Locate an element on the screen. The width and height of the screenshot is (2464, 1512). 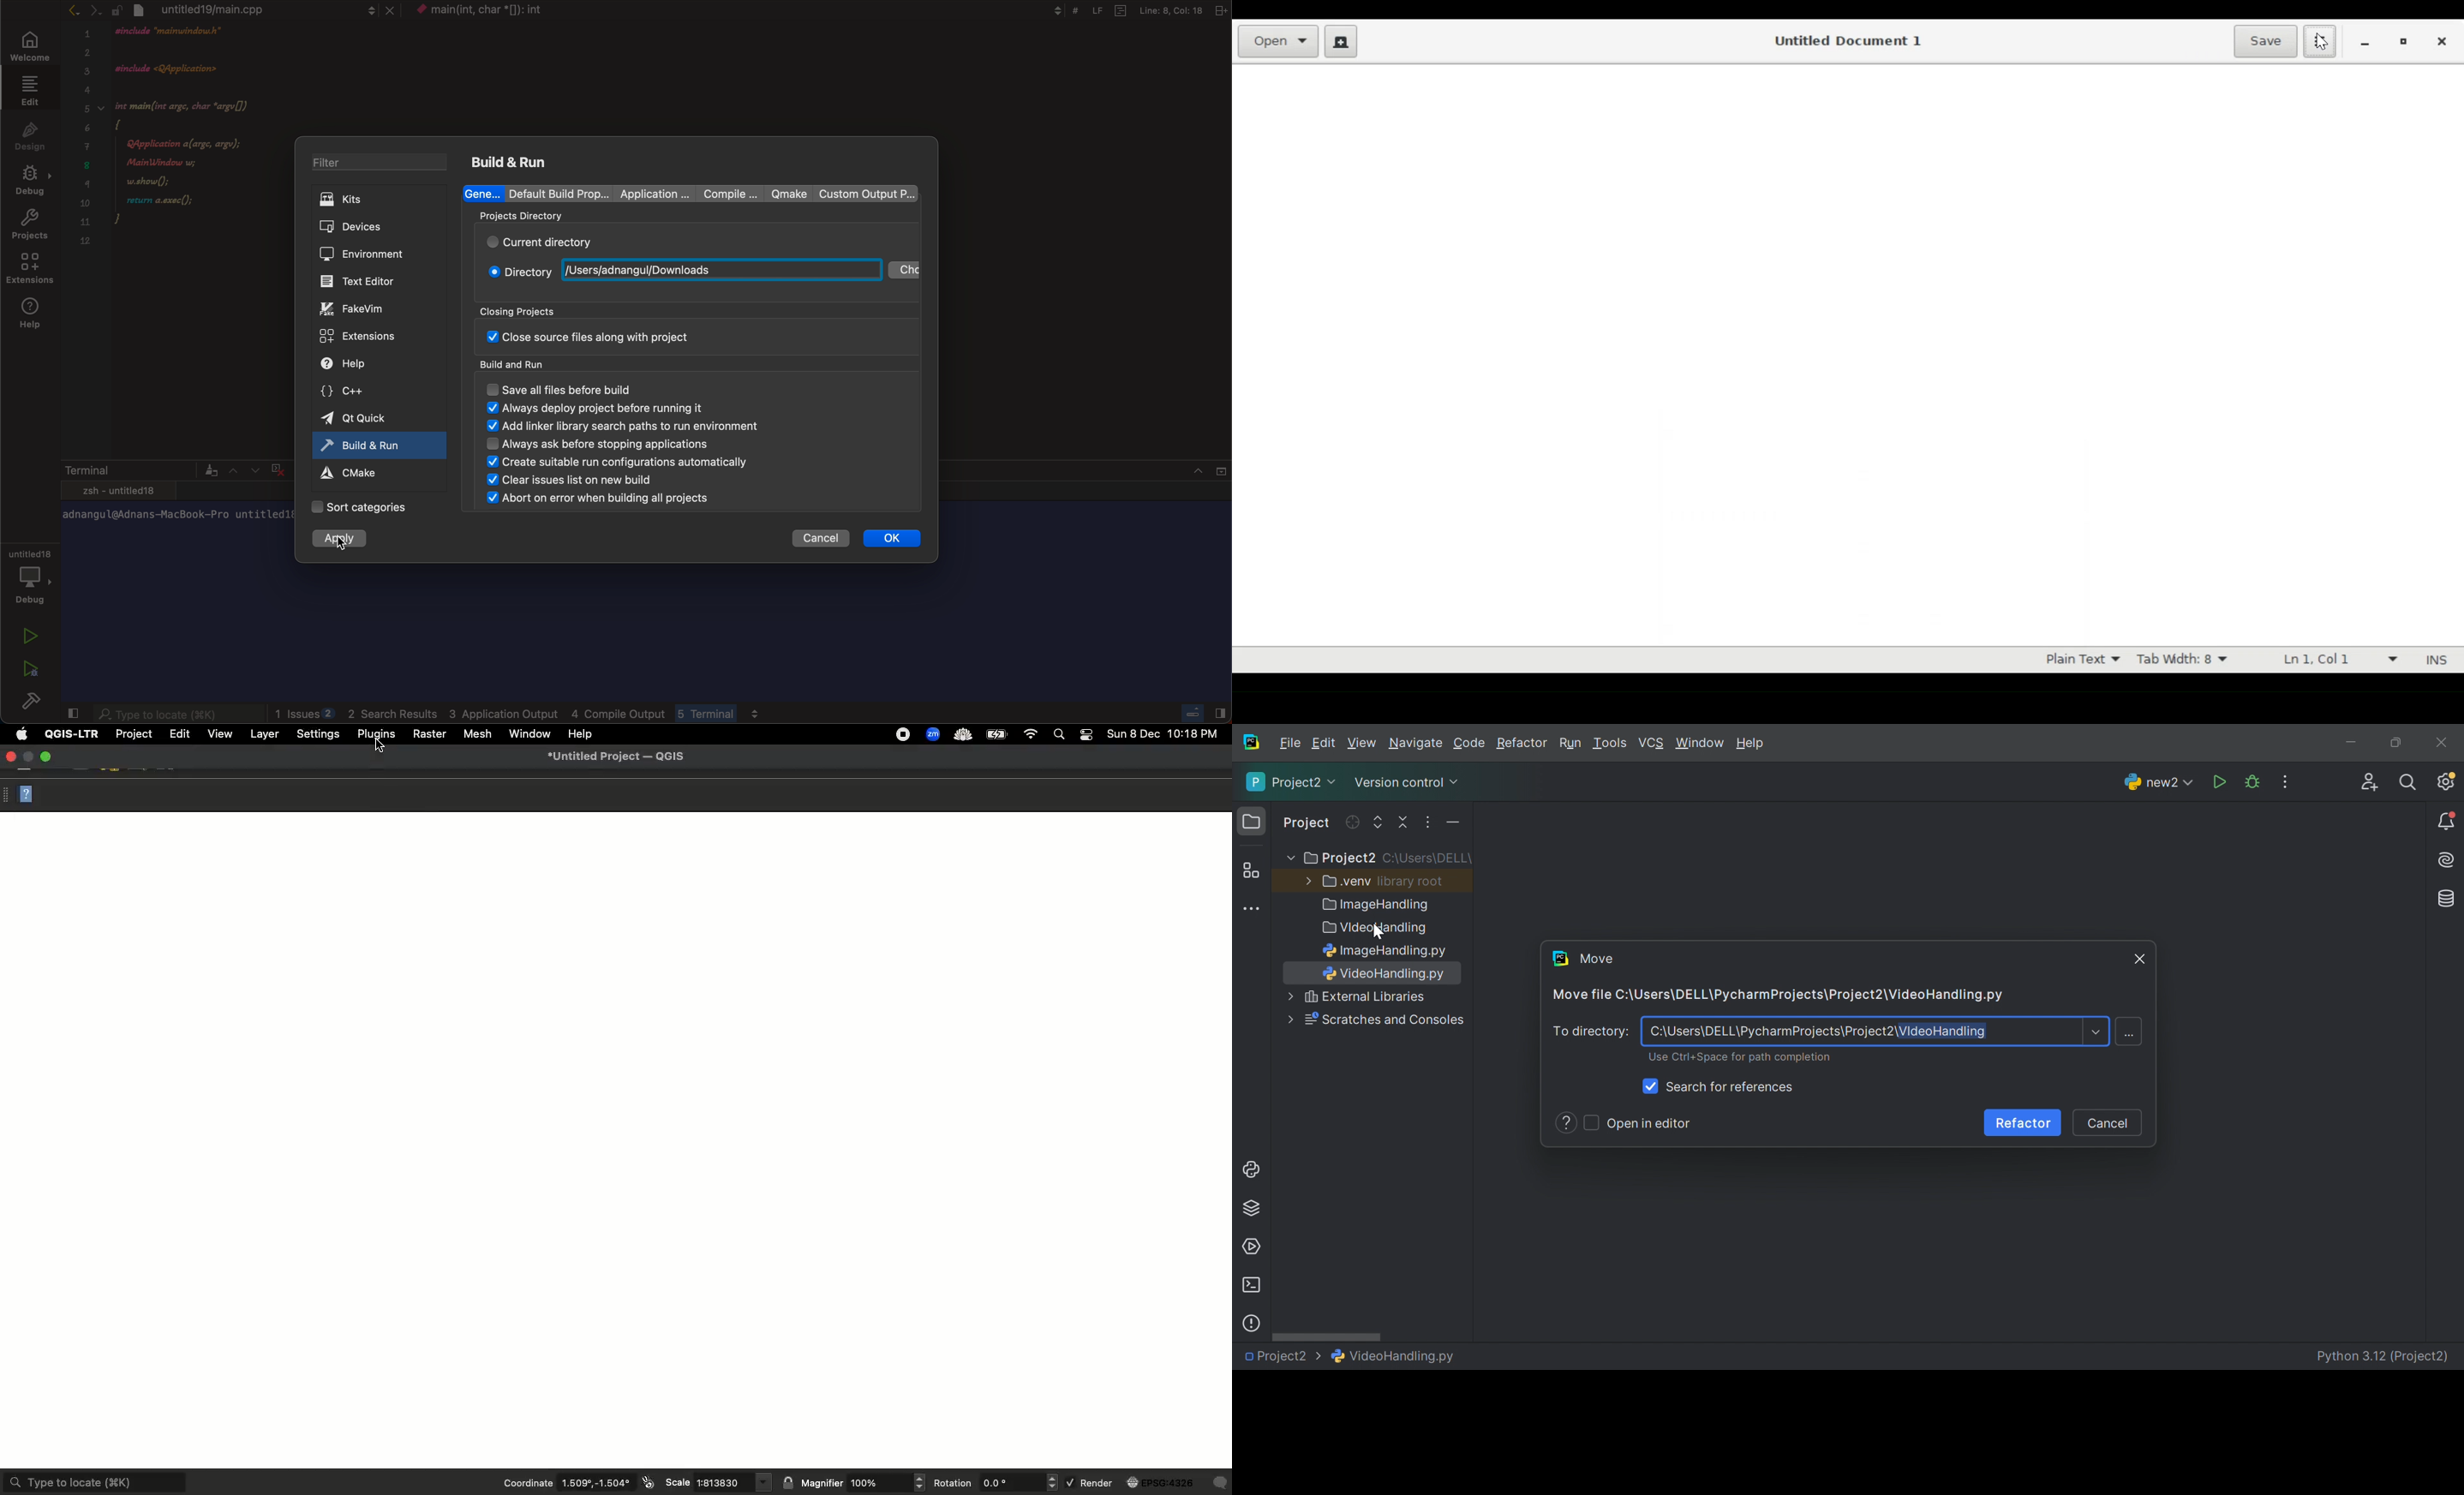
Create a new document is located at coordinates (1340, 42).